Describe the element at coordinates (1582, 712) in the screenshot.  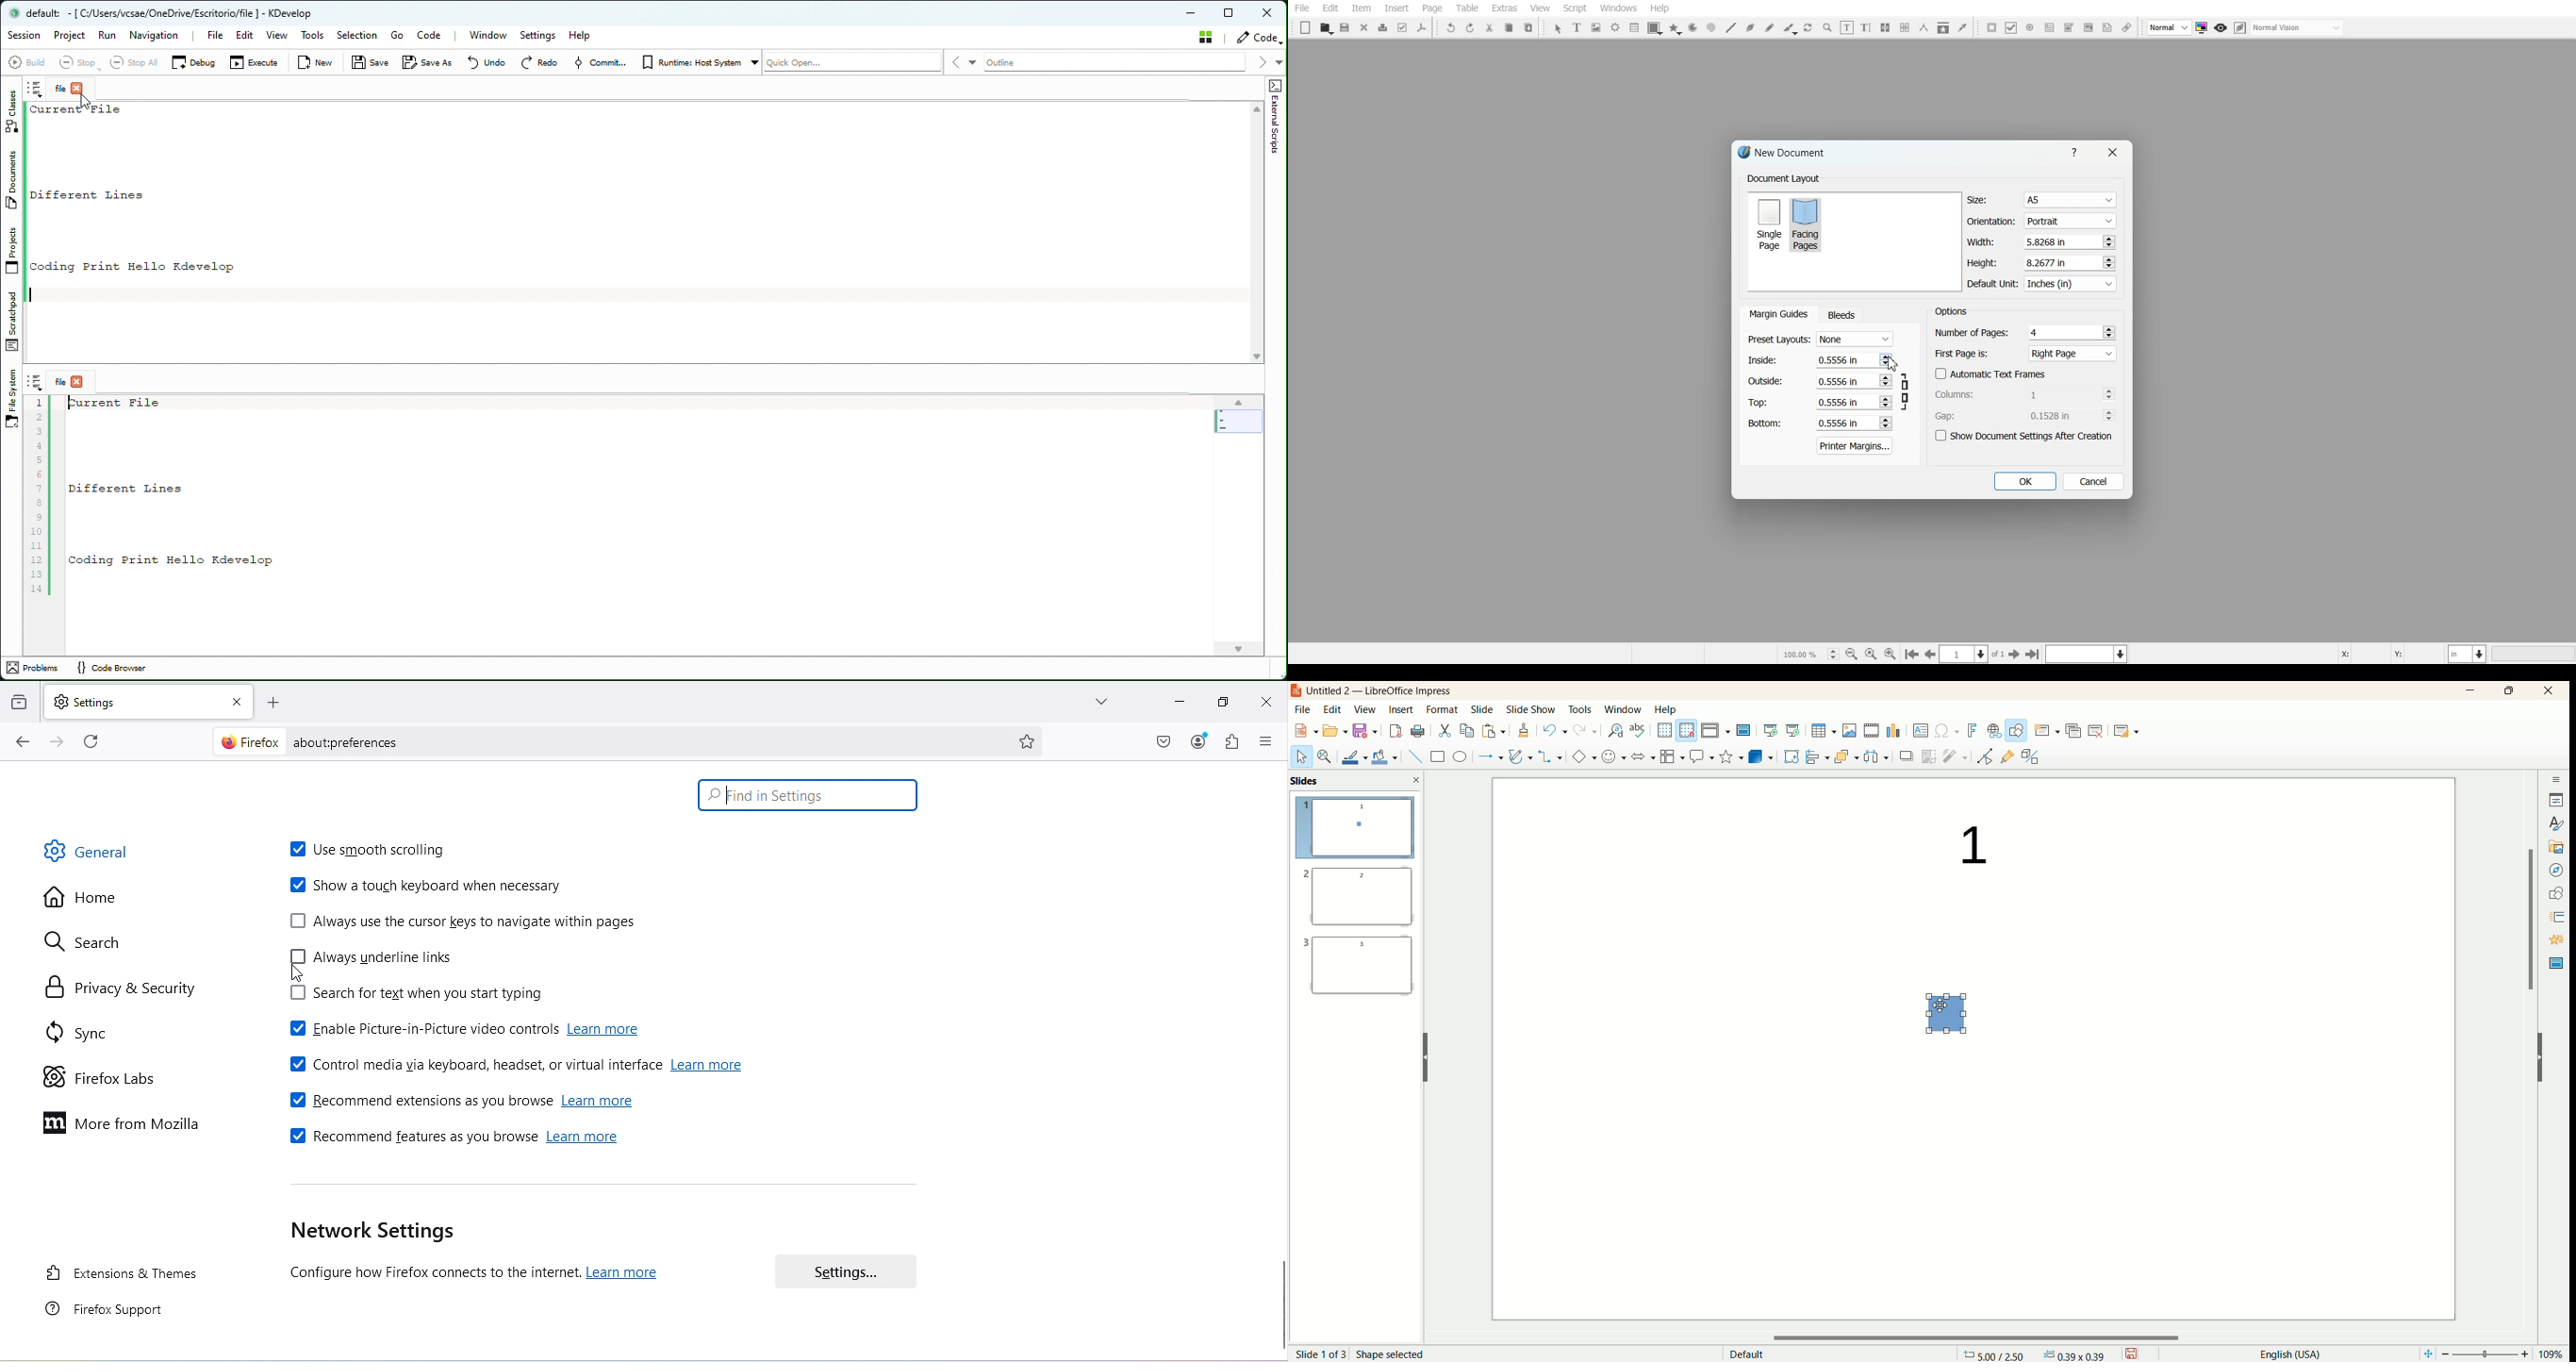
I see `tools` at that location.